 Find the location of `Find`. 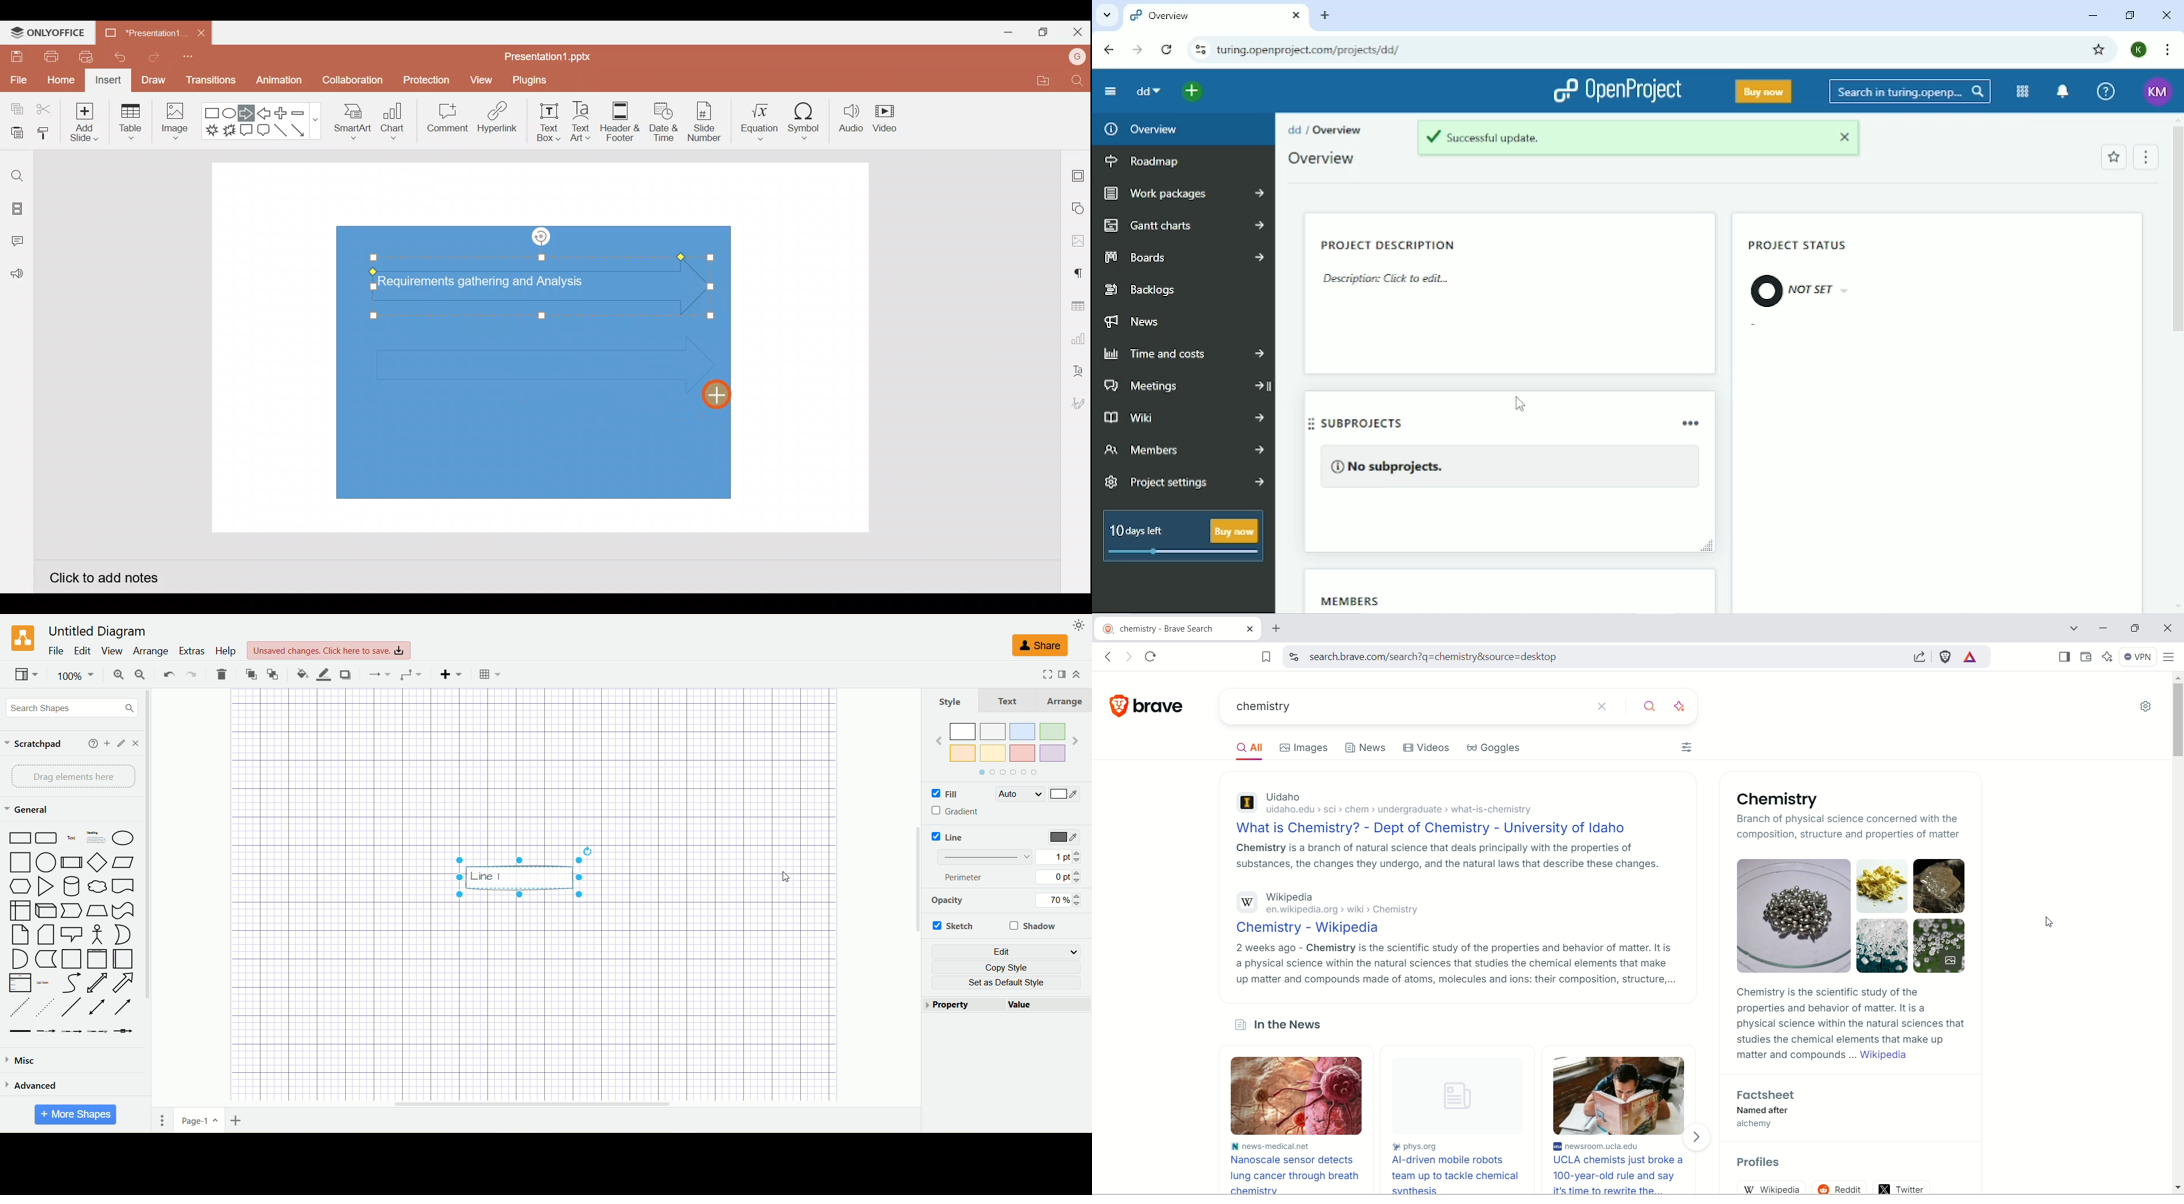

Find is located at coordinates (16, 176).